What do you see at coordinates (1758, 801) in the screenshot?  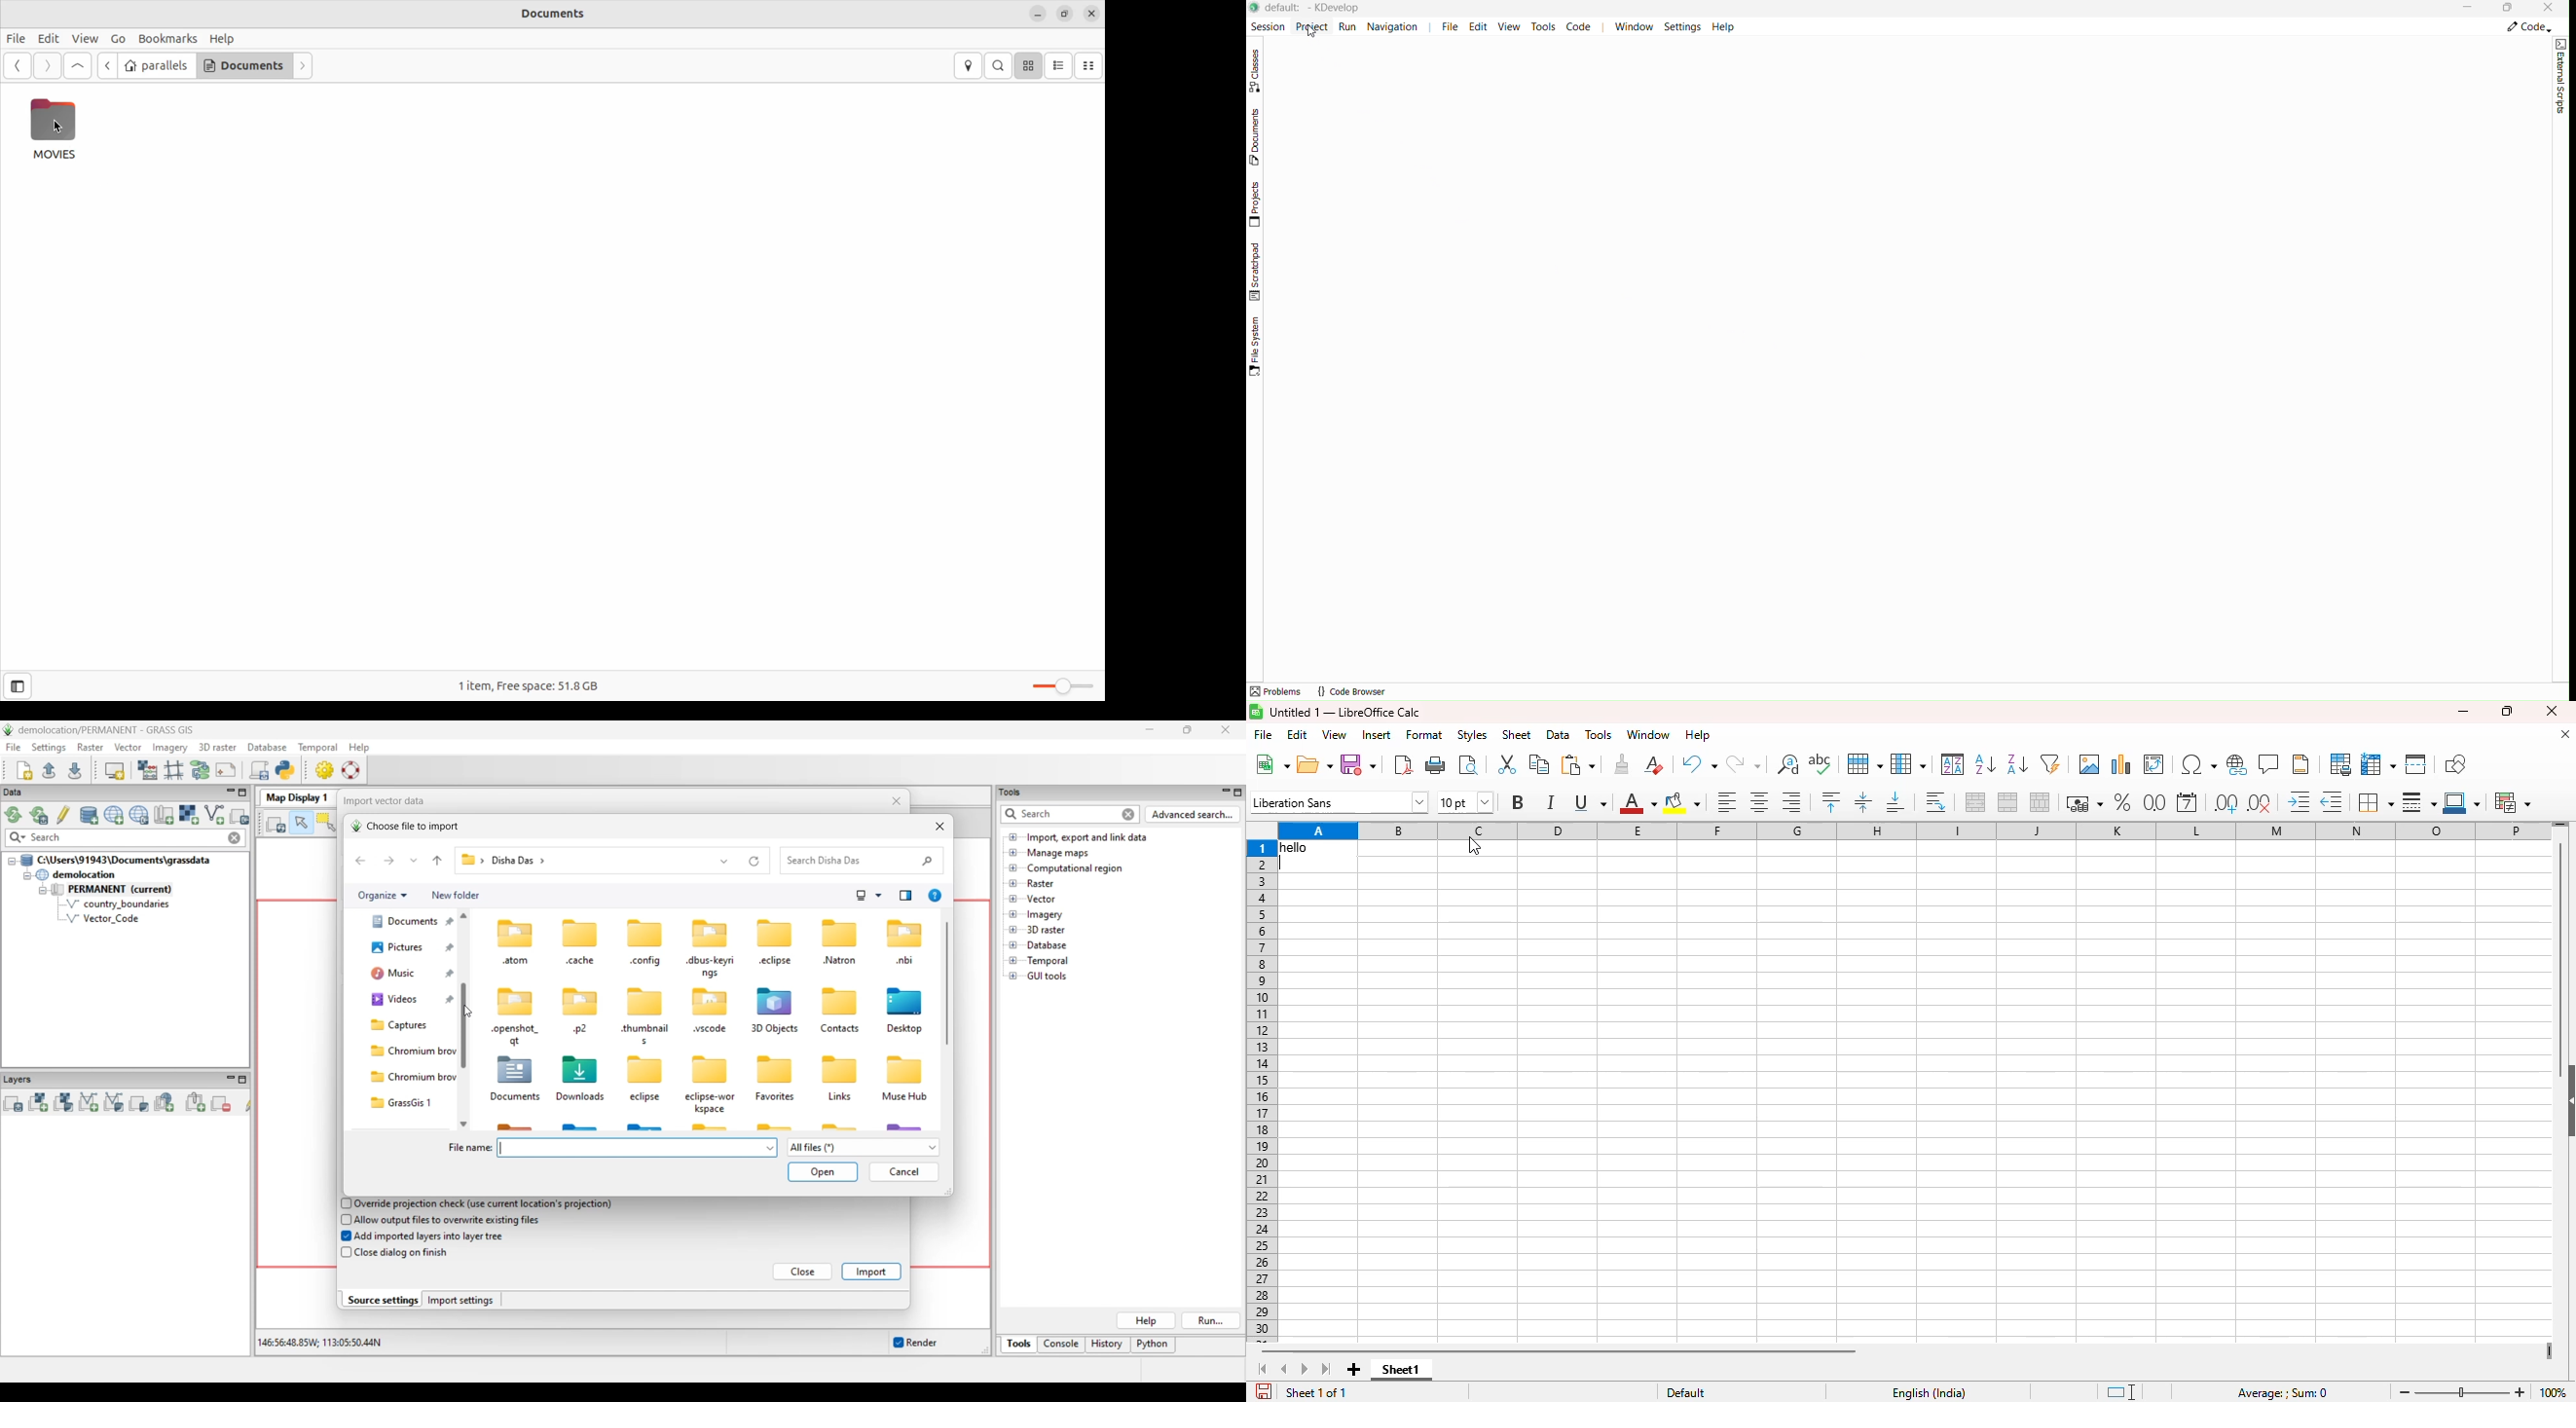 I see `align center` at bounding box center [1758, 801].